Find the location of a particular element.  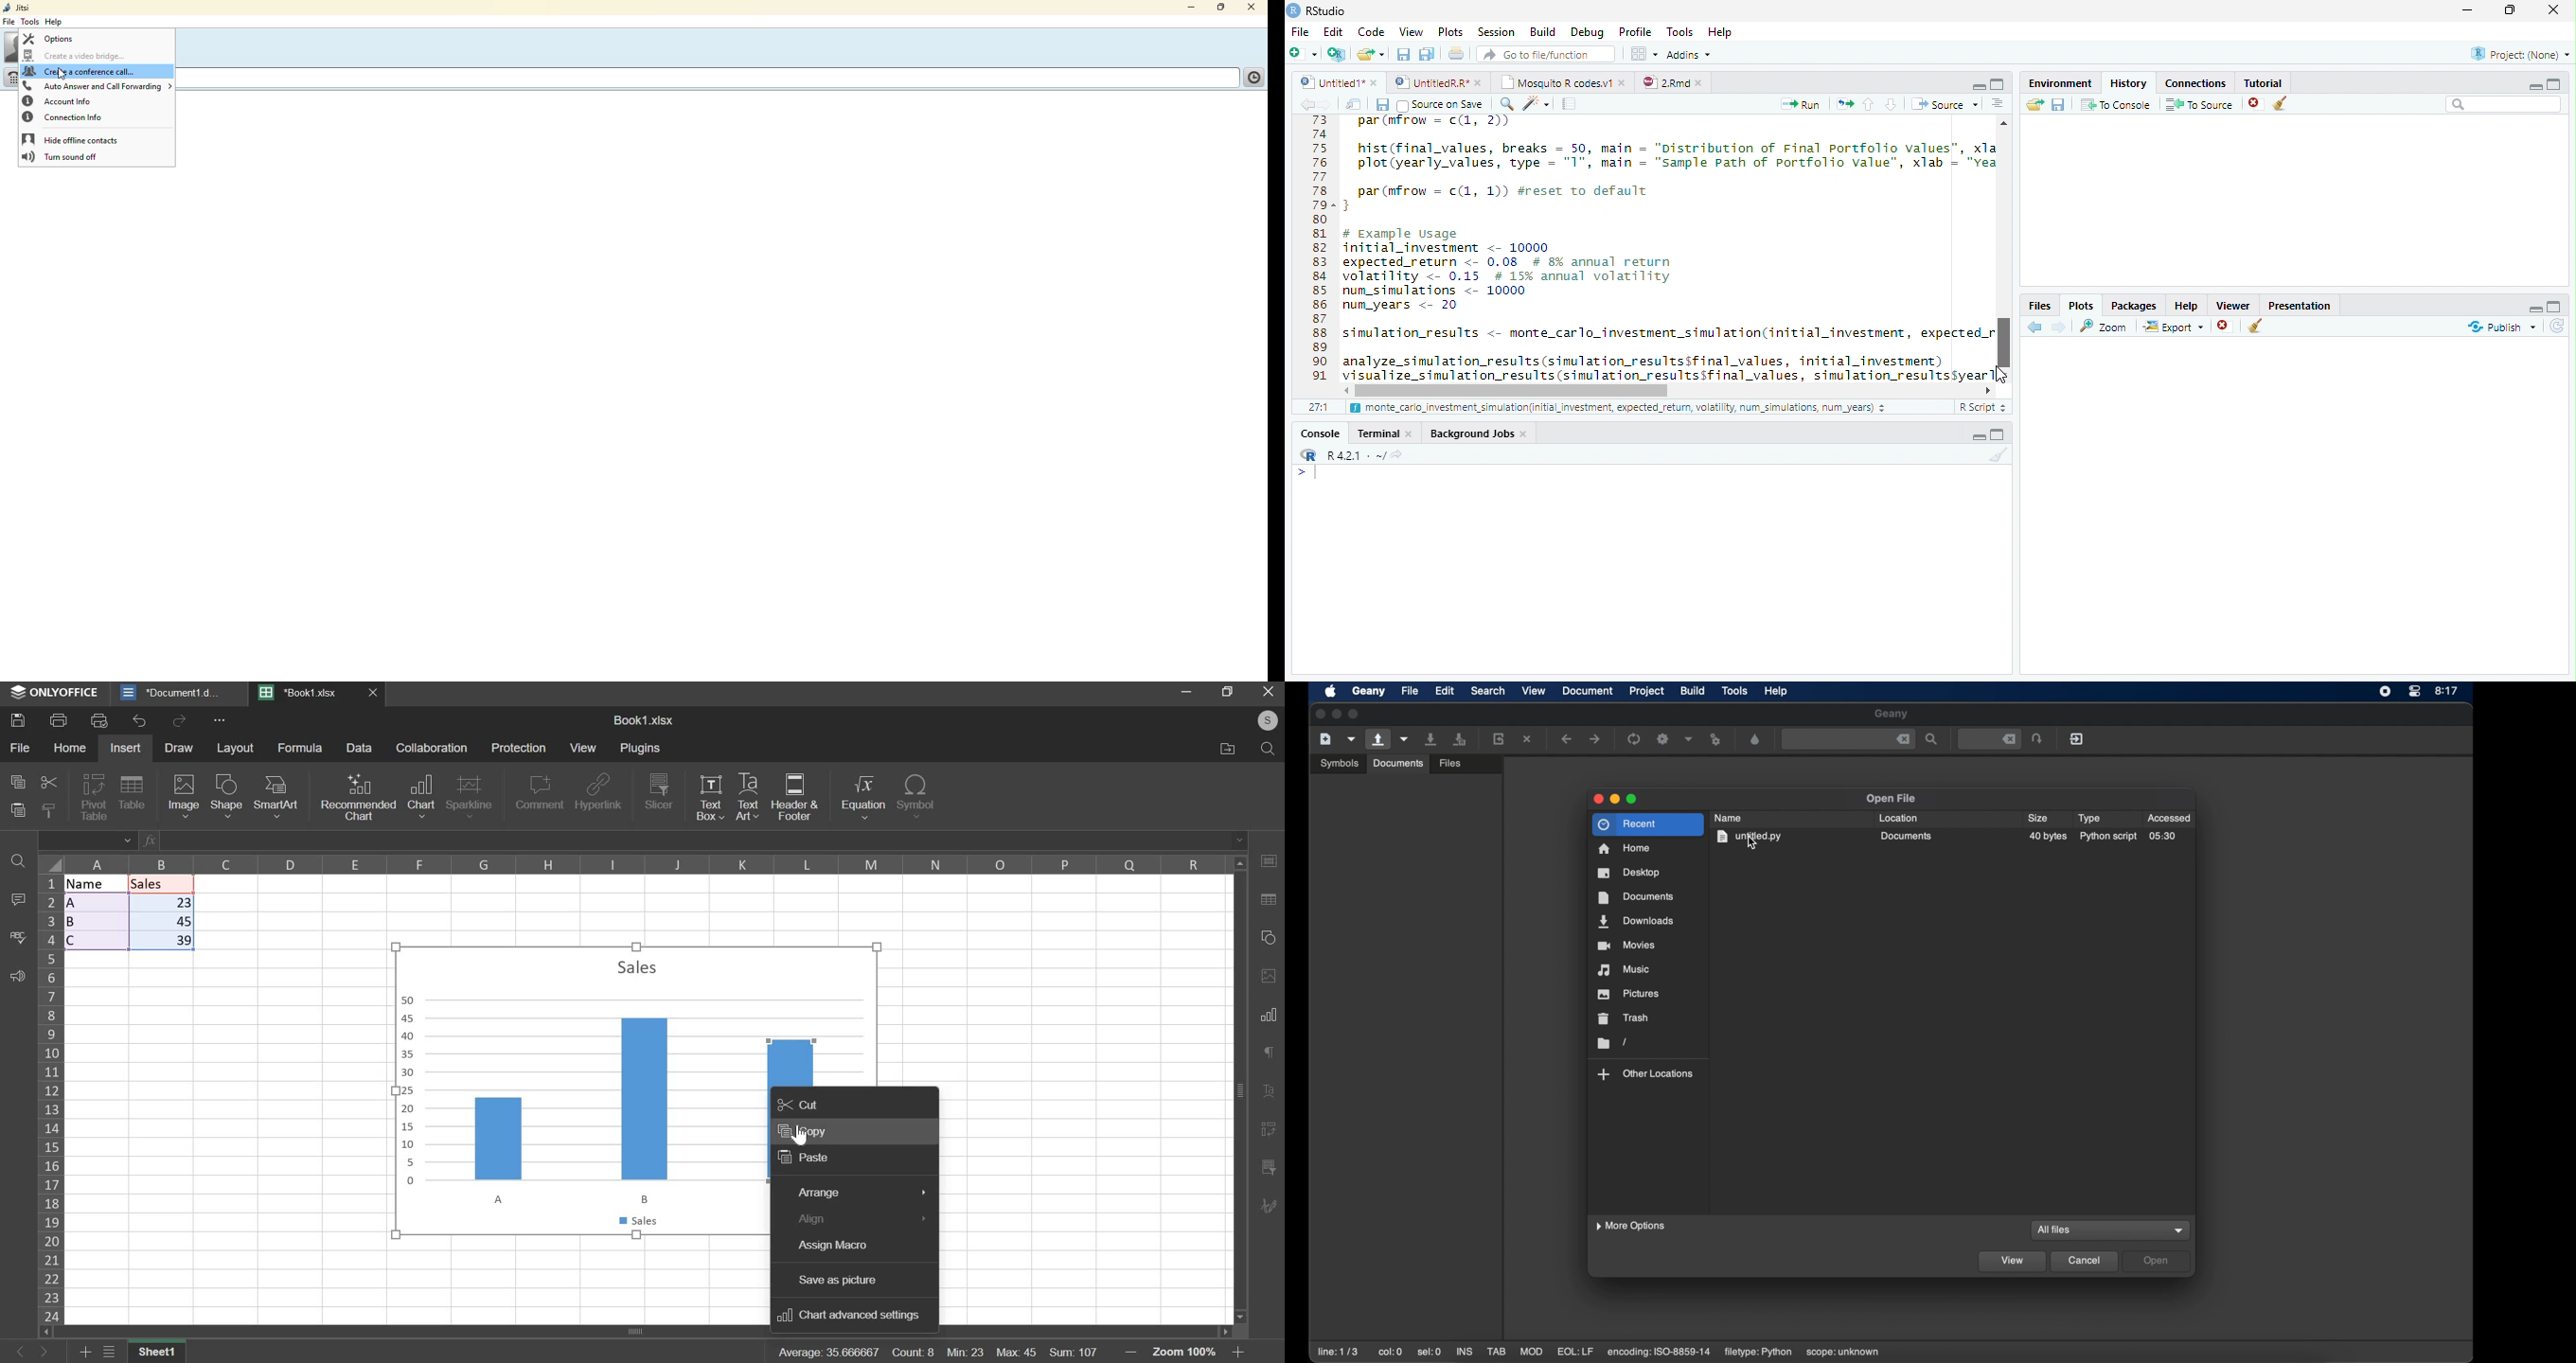

styedi® © © Untite is located at coordinates (1438, 82).